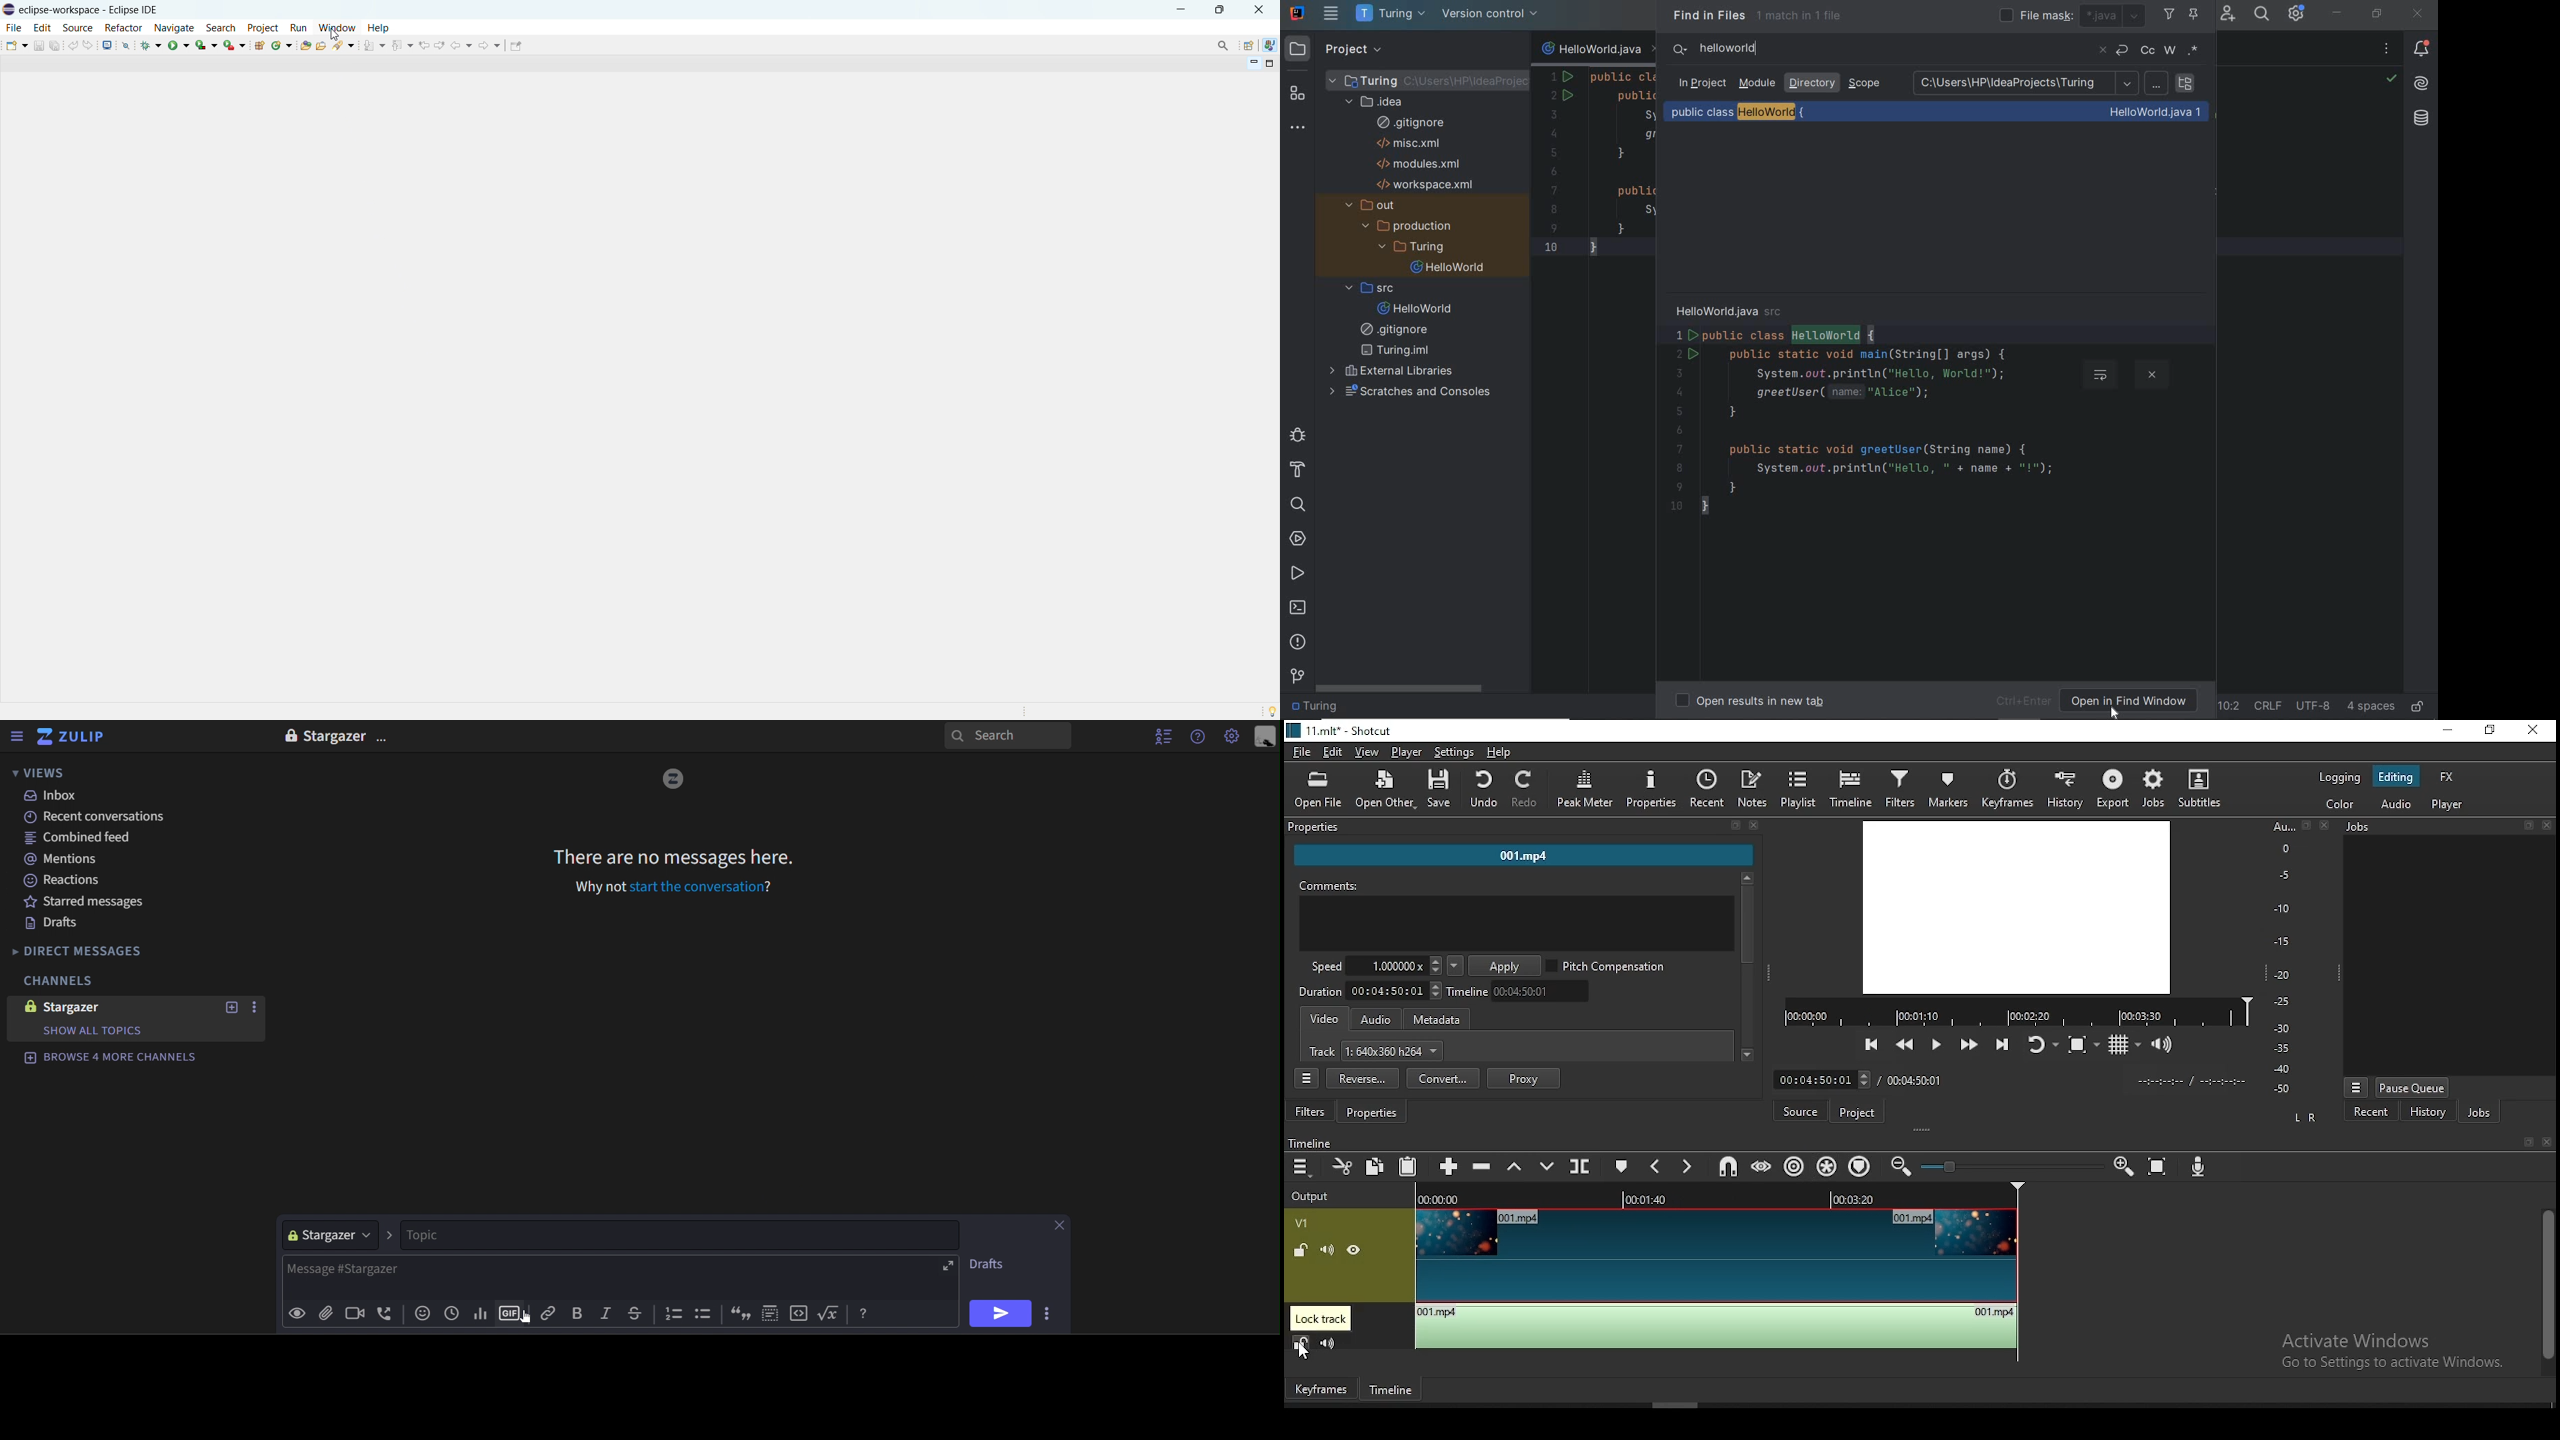 The width and height of the screenshot is (2576, 1456). Describe the element at coordinates (1547, 1167) in the screenshot. I see `overwrite` at that location.